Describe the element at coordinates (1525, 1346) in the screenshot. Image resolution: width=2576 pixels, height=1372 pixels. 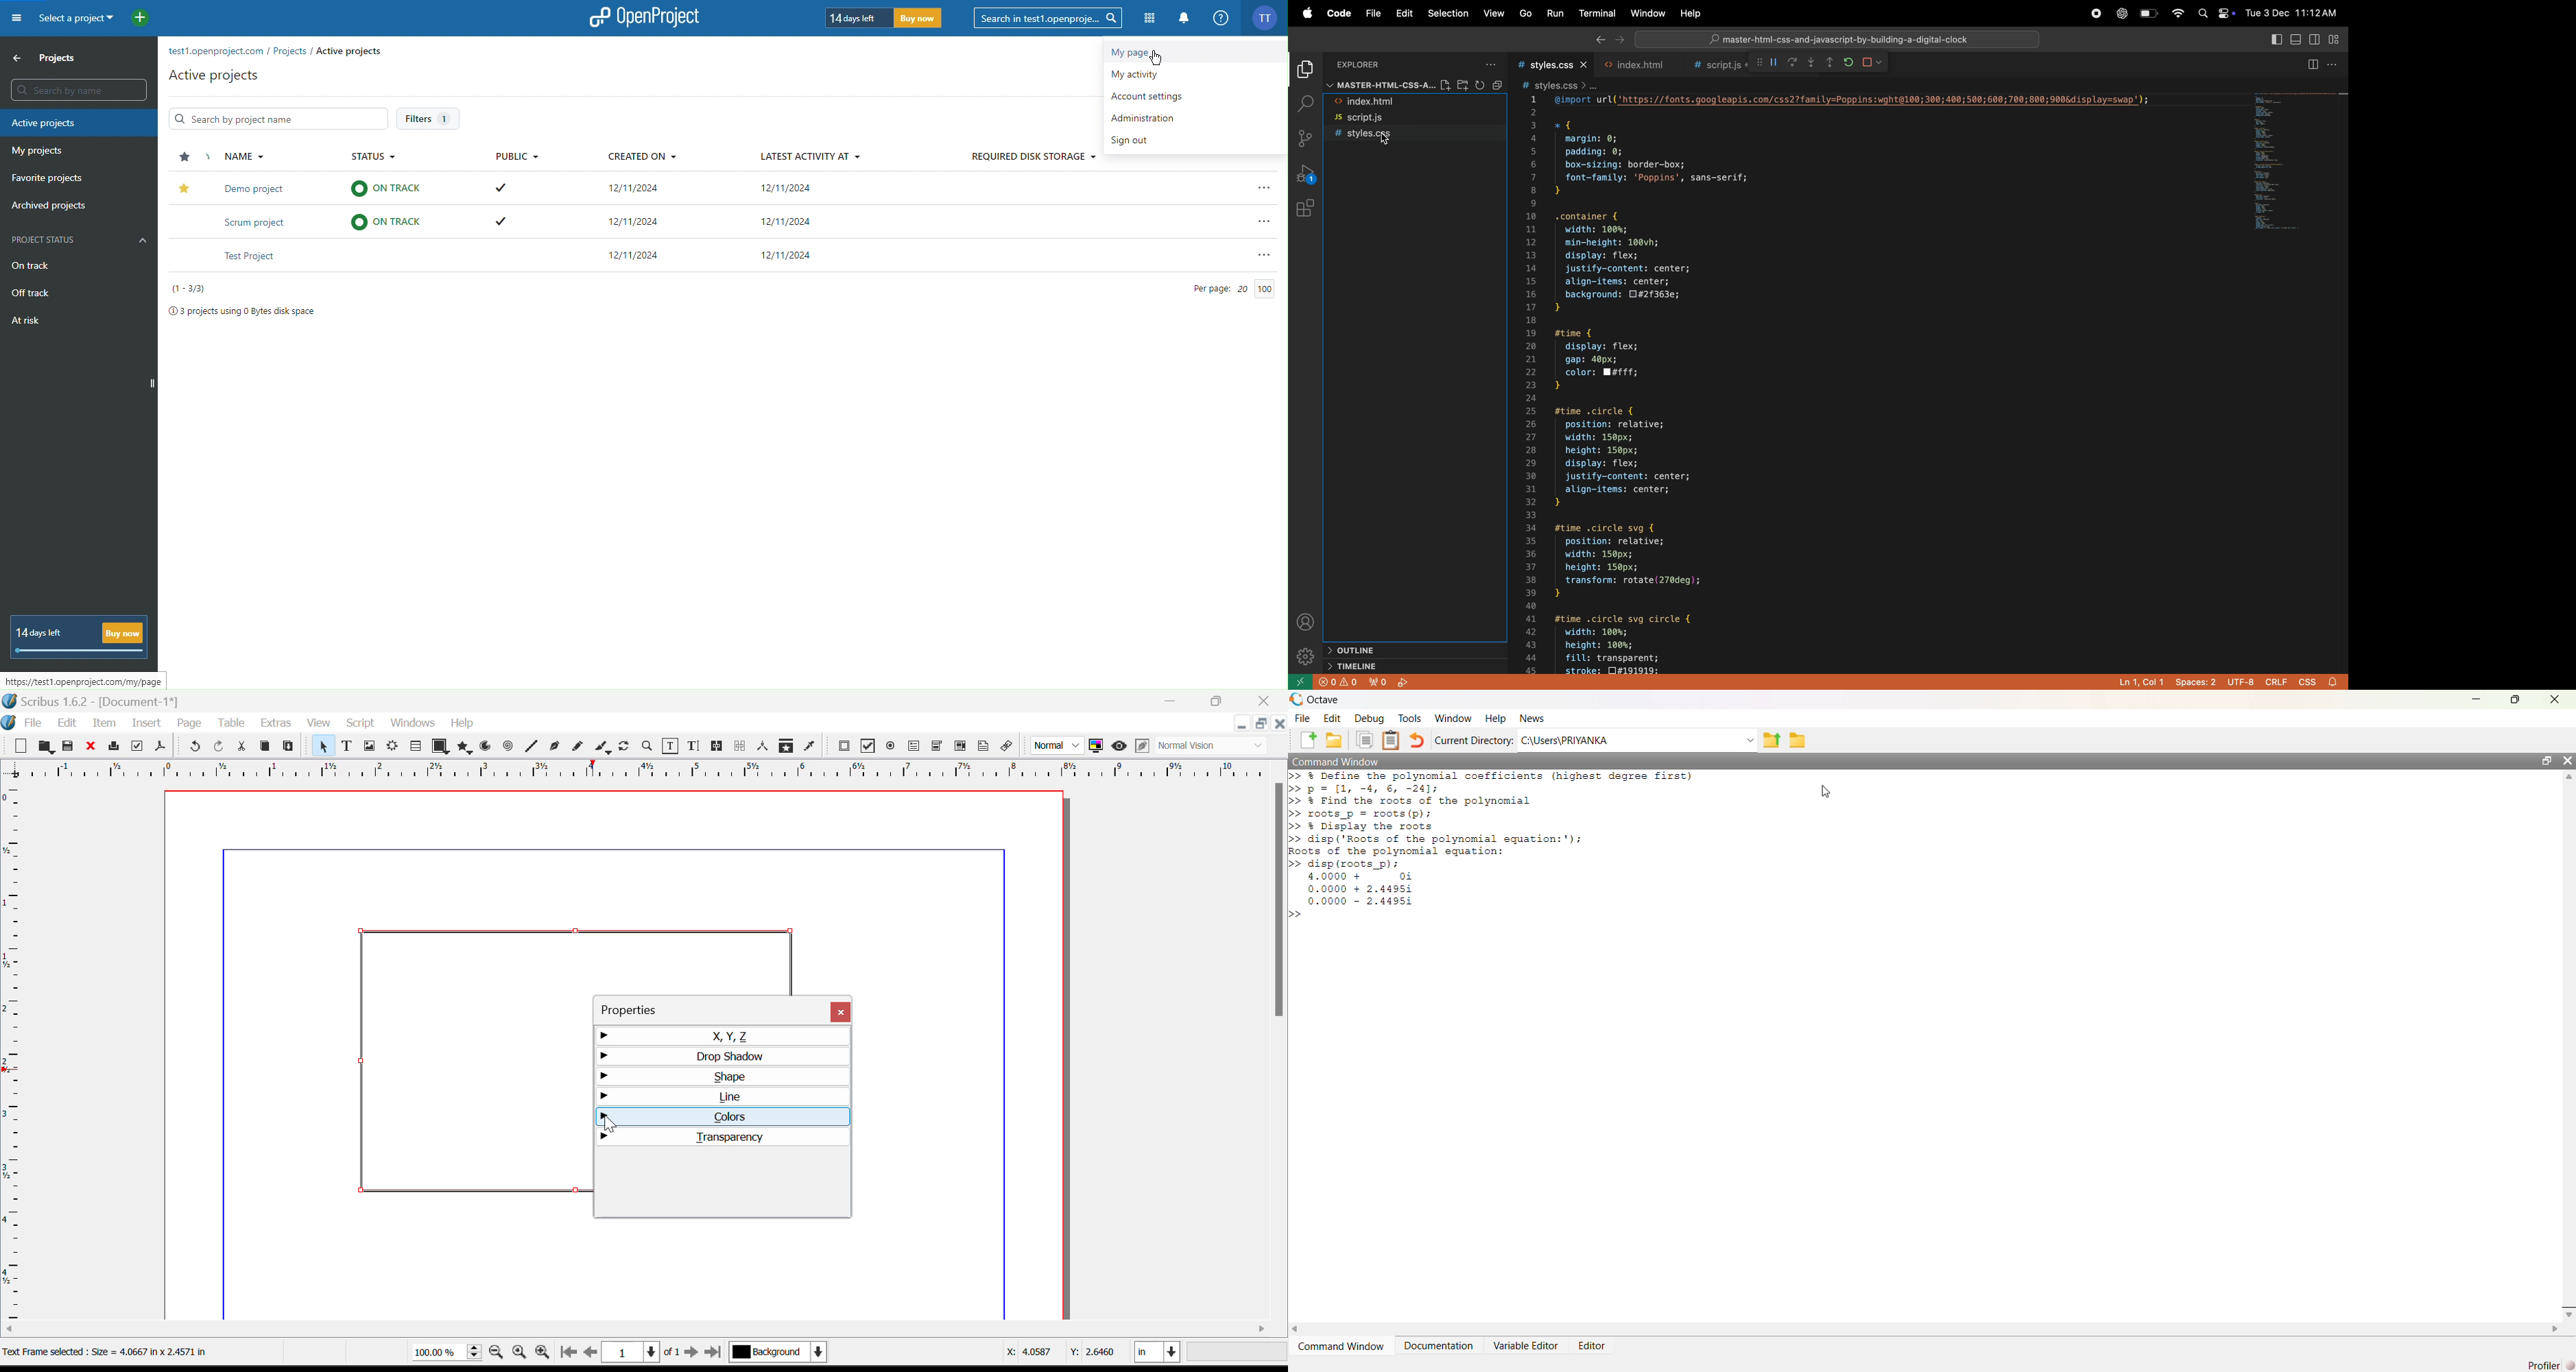
I see `Variable Editor` at that location.